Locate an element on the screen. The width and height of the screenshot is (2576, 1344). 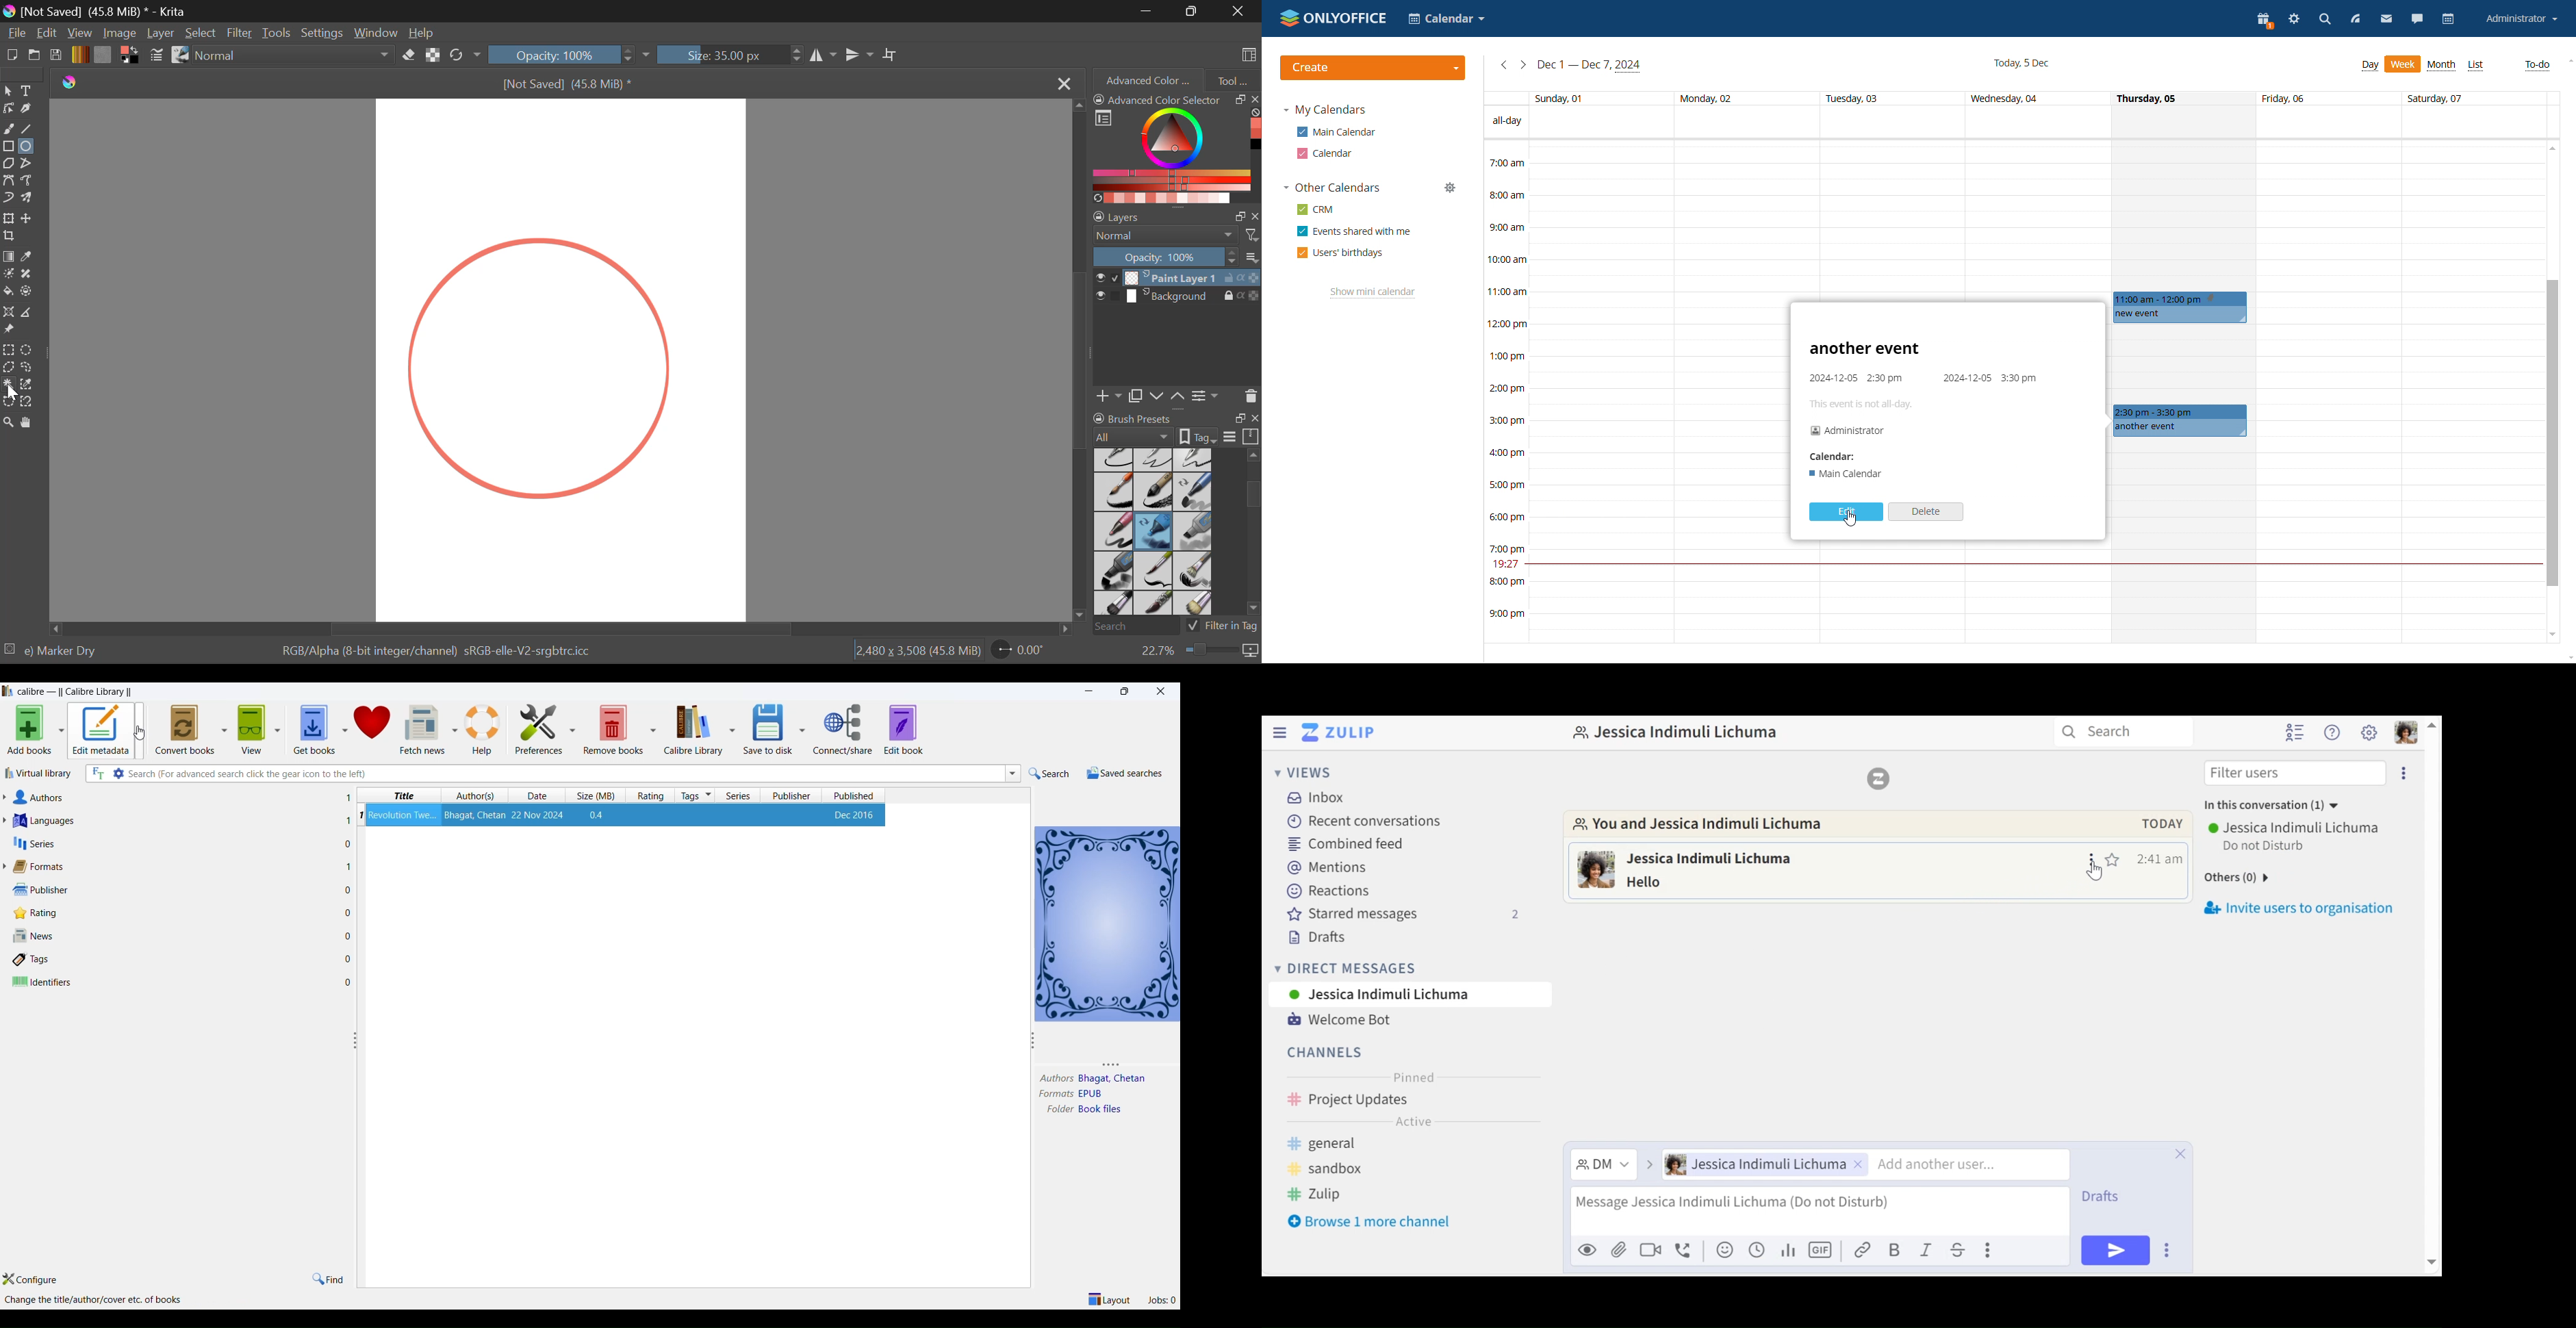
Advanced Color Selector is located at coordinates (1177, 148).